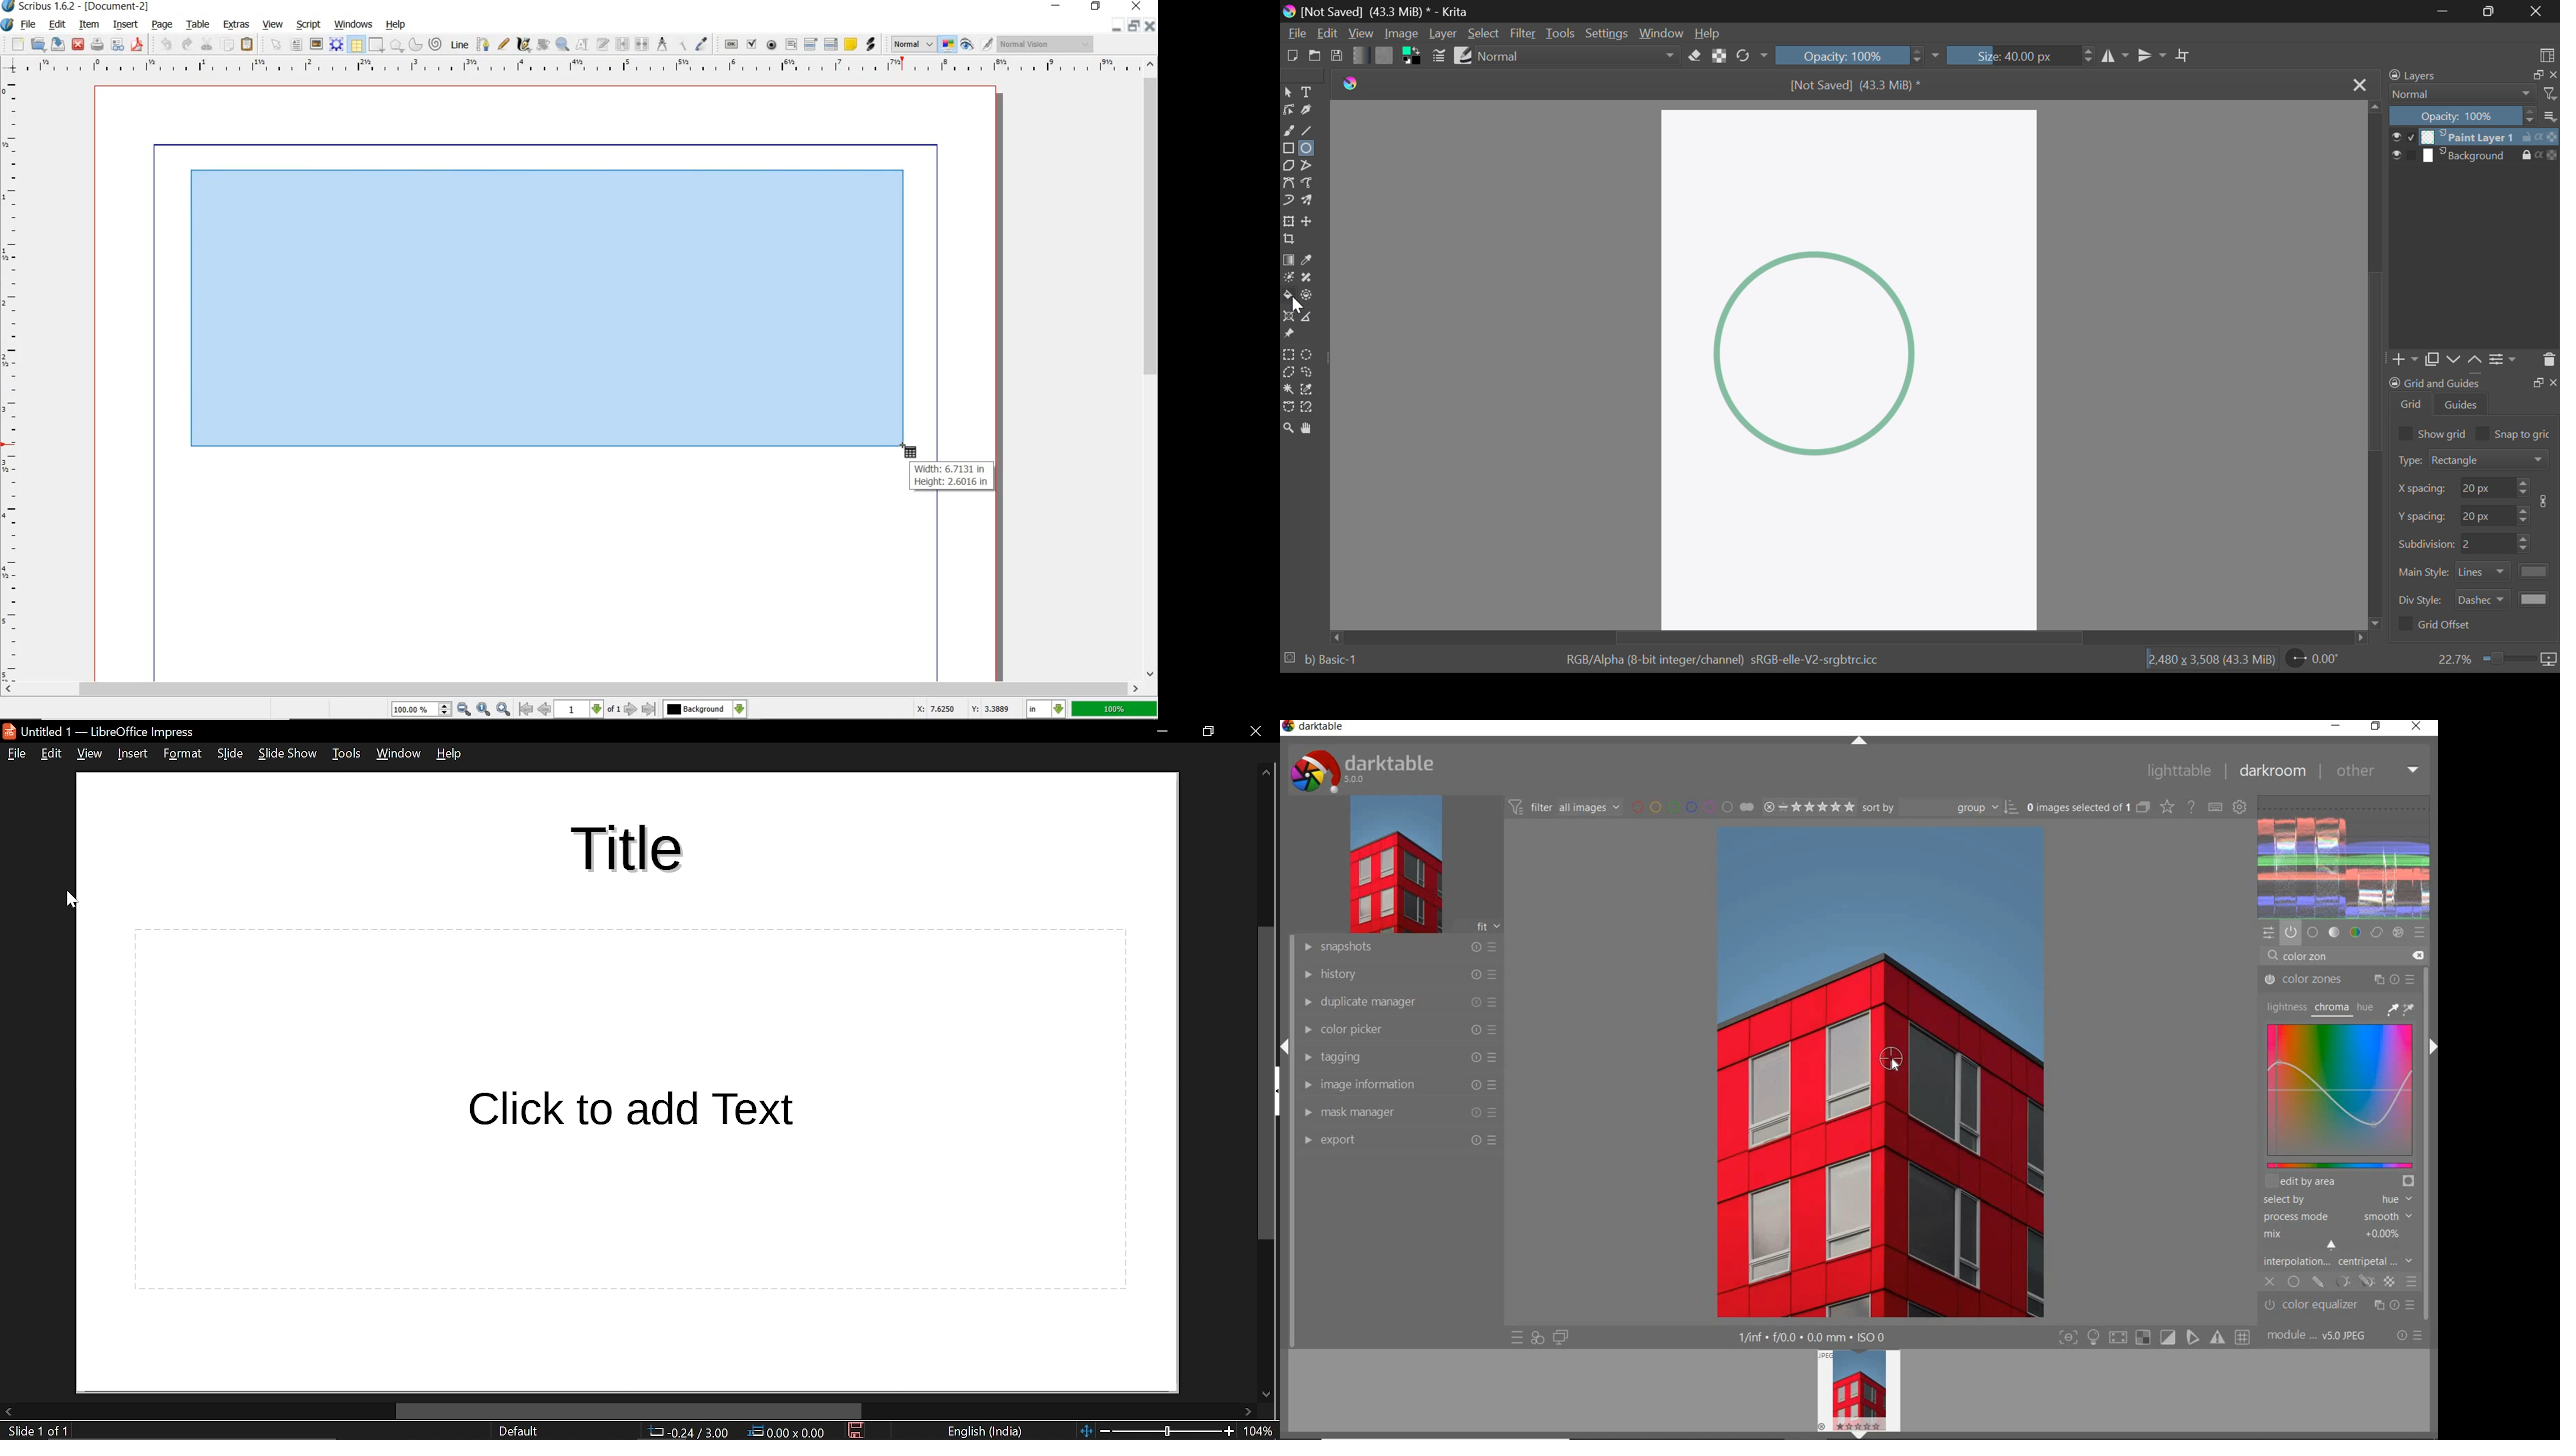 The height and width of the screenshot is (1456, 2576). Describe the element at coordinates (966, 46) in the screenshot. I see `preview mode` at that location.